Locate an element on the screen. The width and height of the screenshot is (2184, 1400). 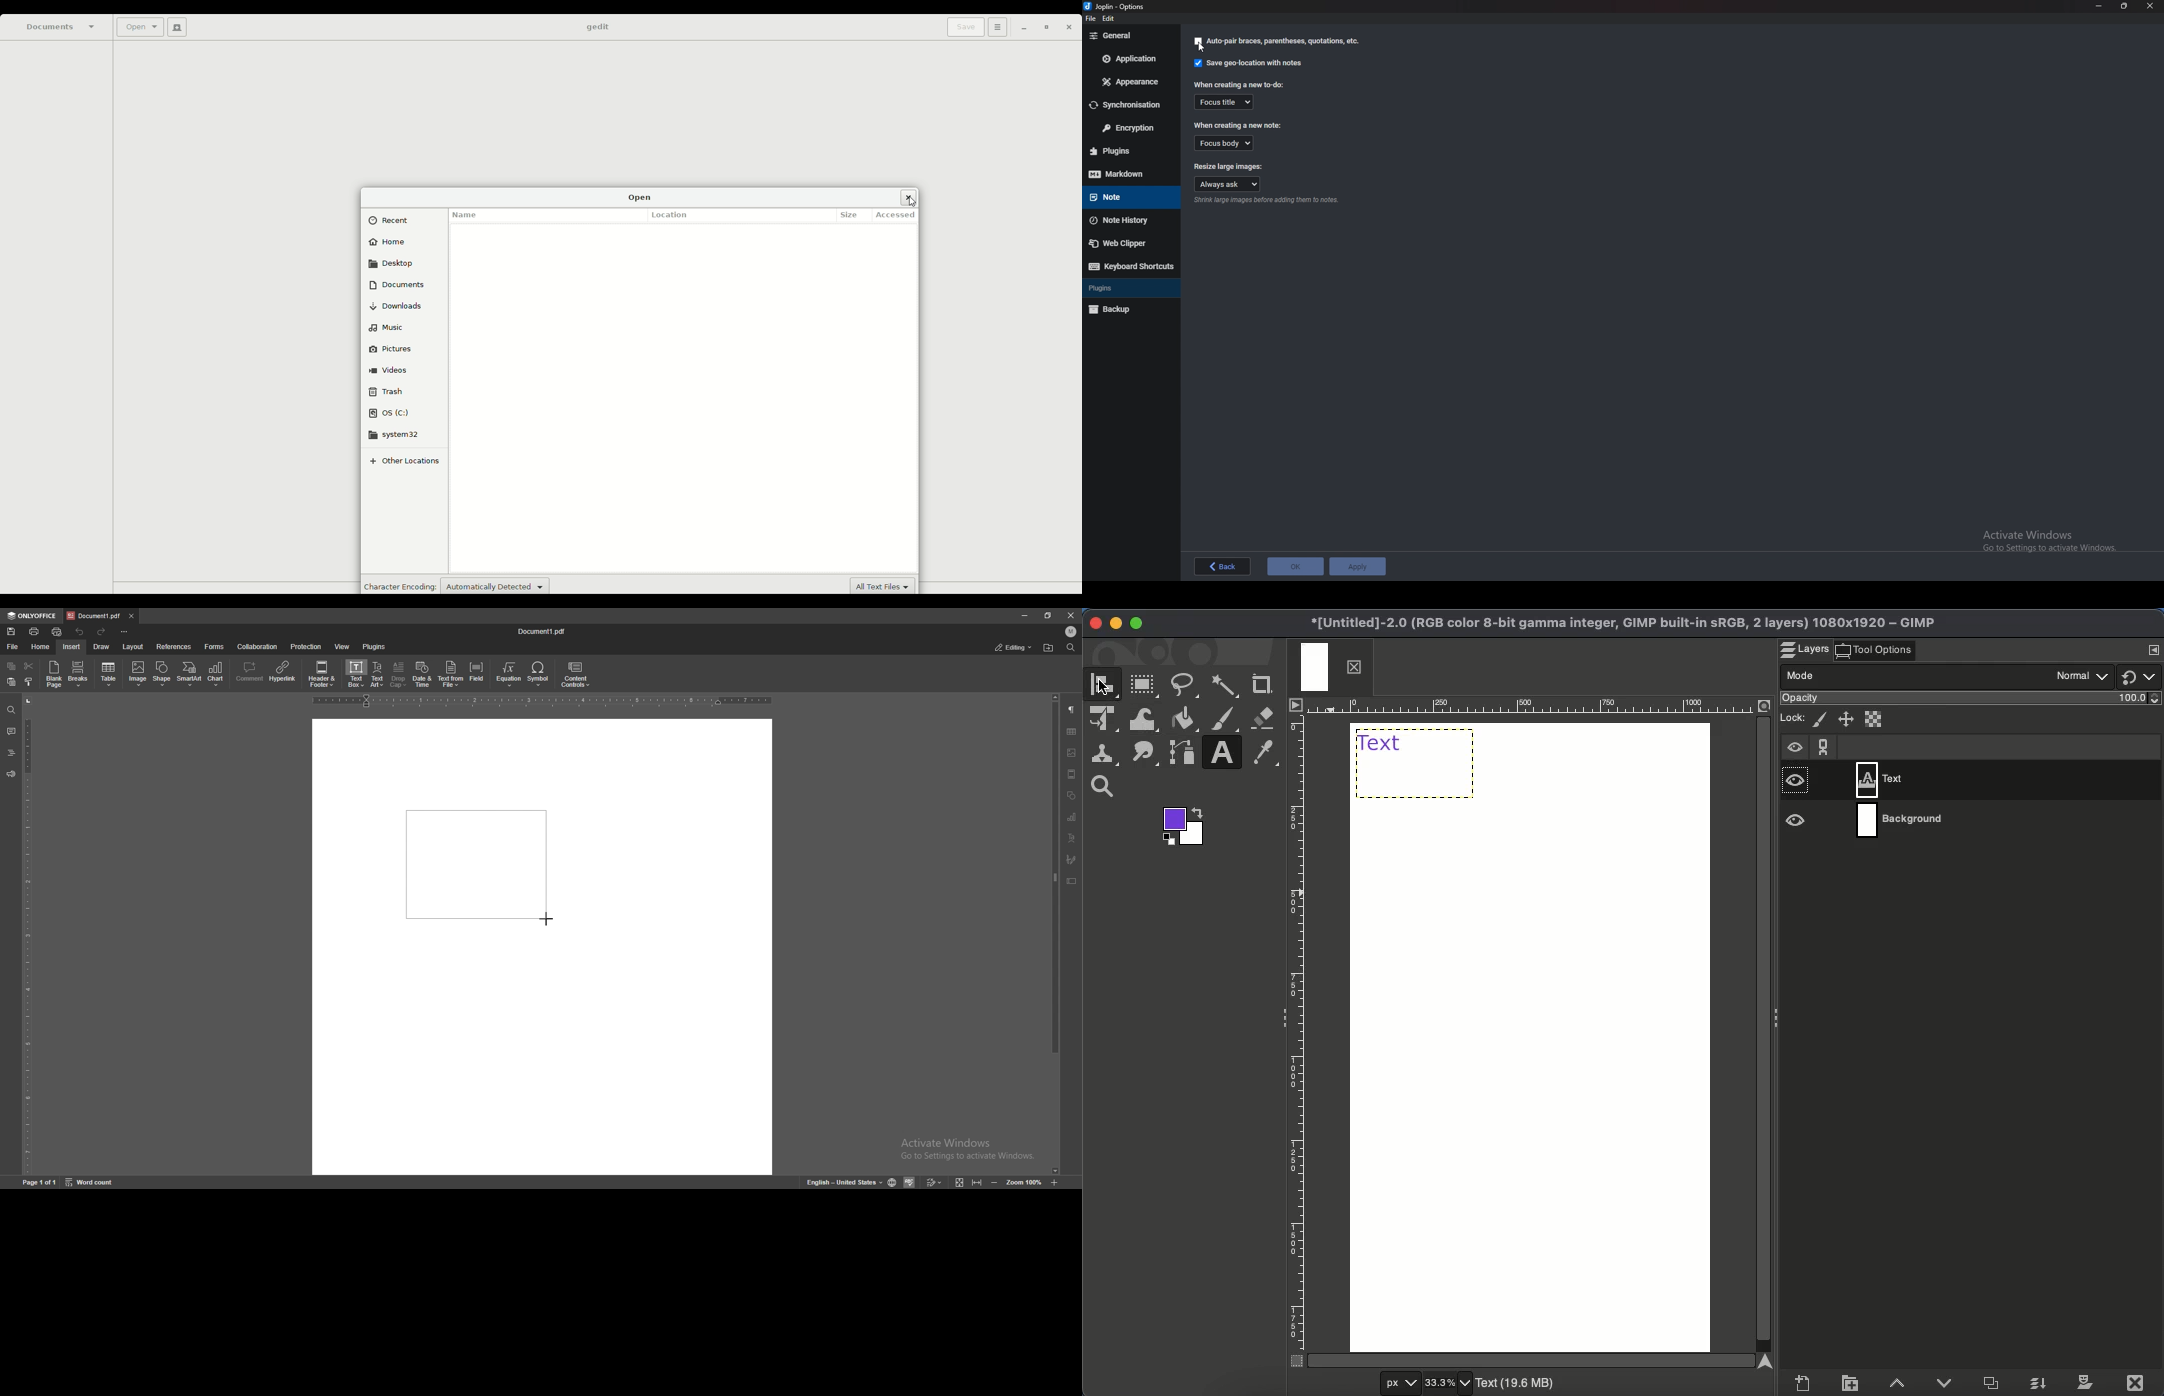
expand is located at coordinates (967, 1183).